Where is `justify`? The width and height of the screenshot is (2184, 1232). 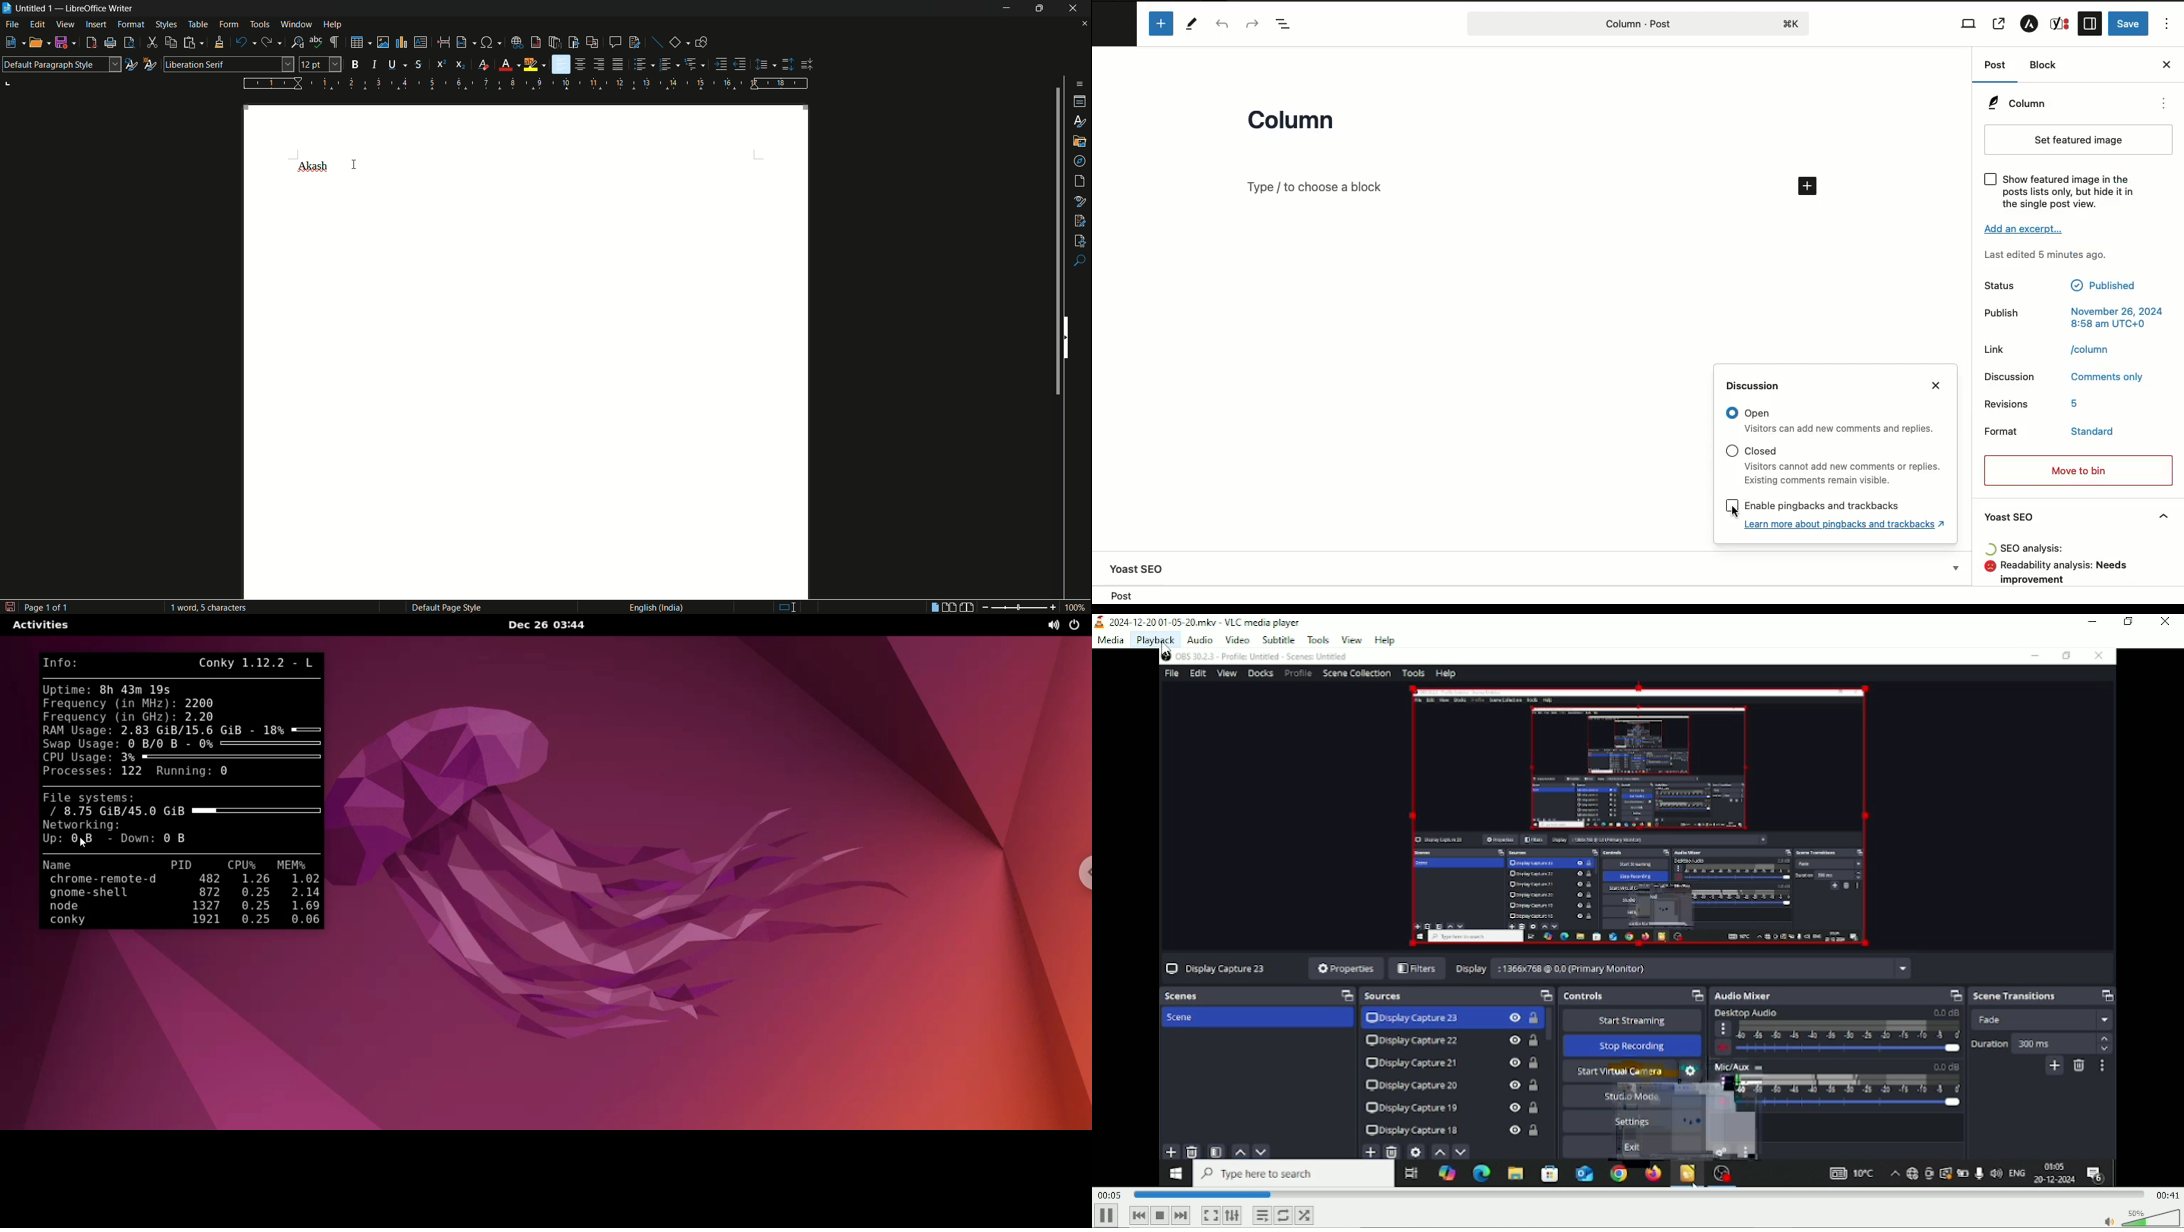 justify is located at coordinates (620, 66).